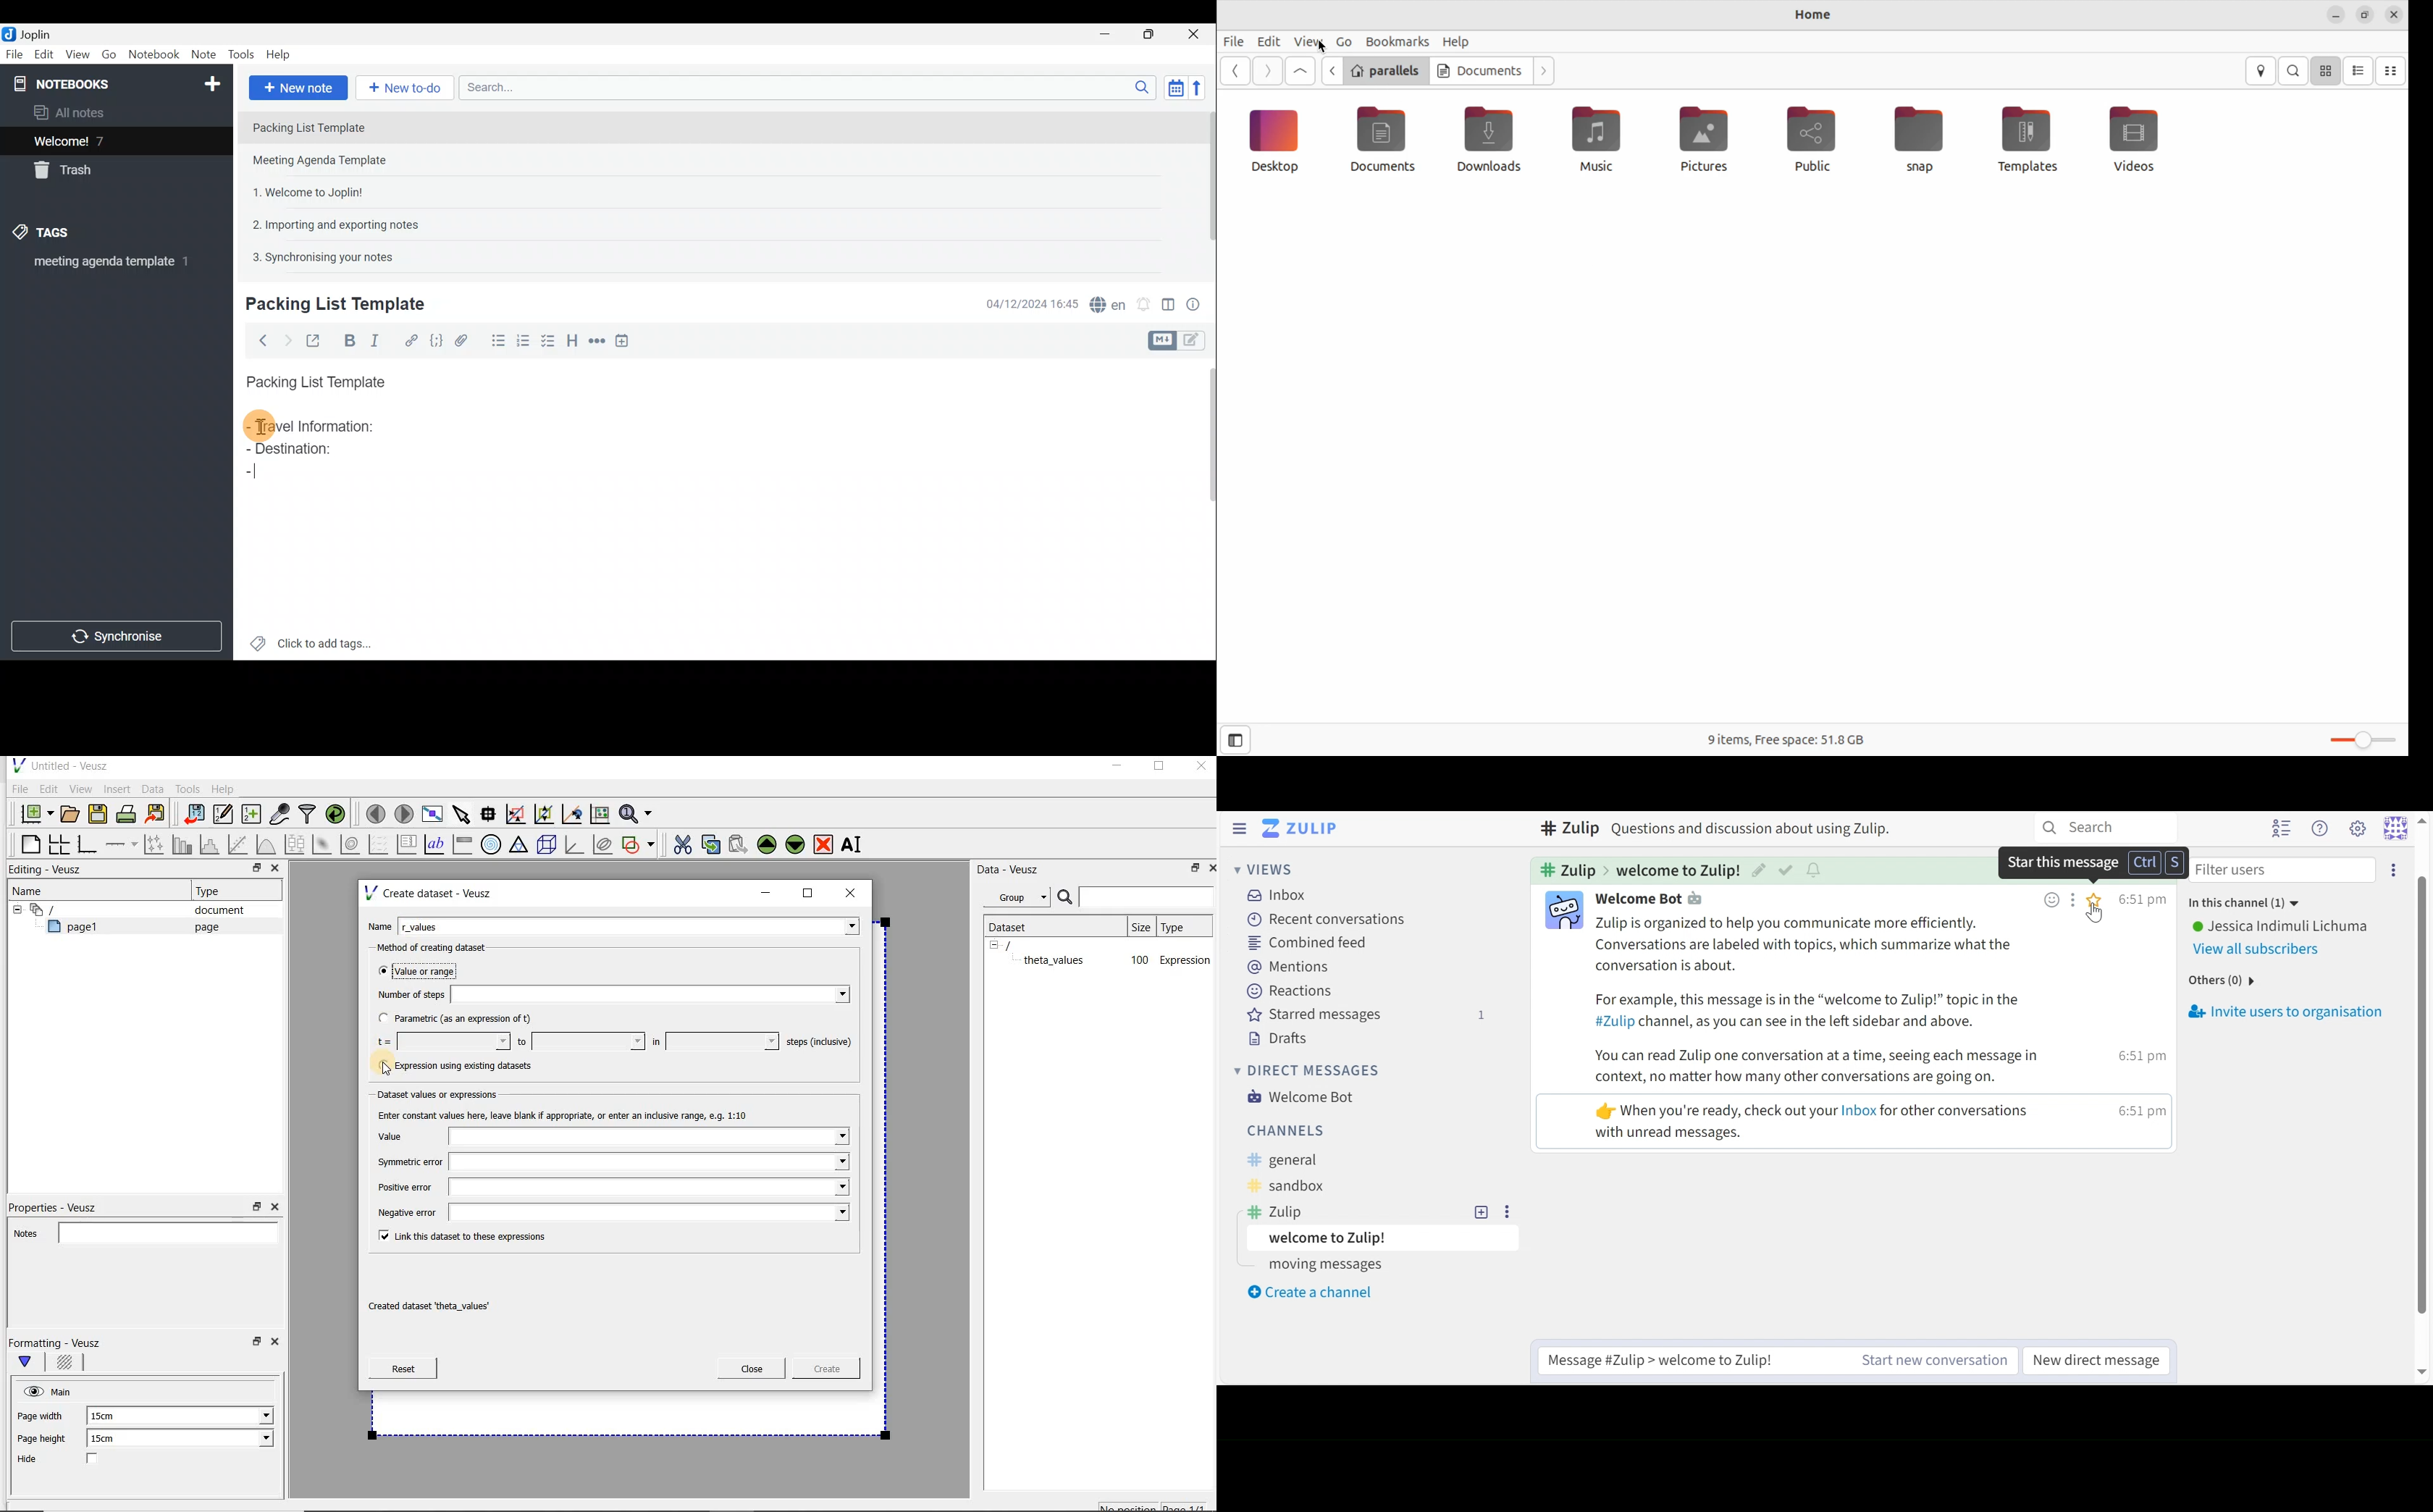  What do you see at coordinates (211, 844) in the screenshot?
I see `histogram of a dataset` at bounding box center [211, 844].